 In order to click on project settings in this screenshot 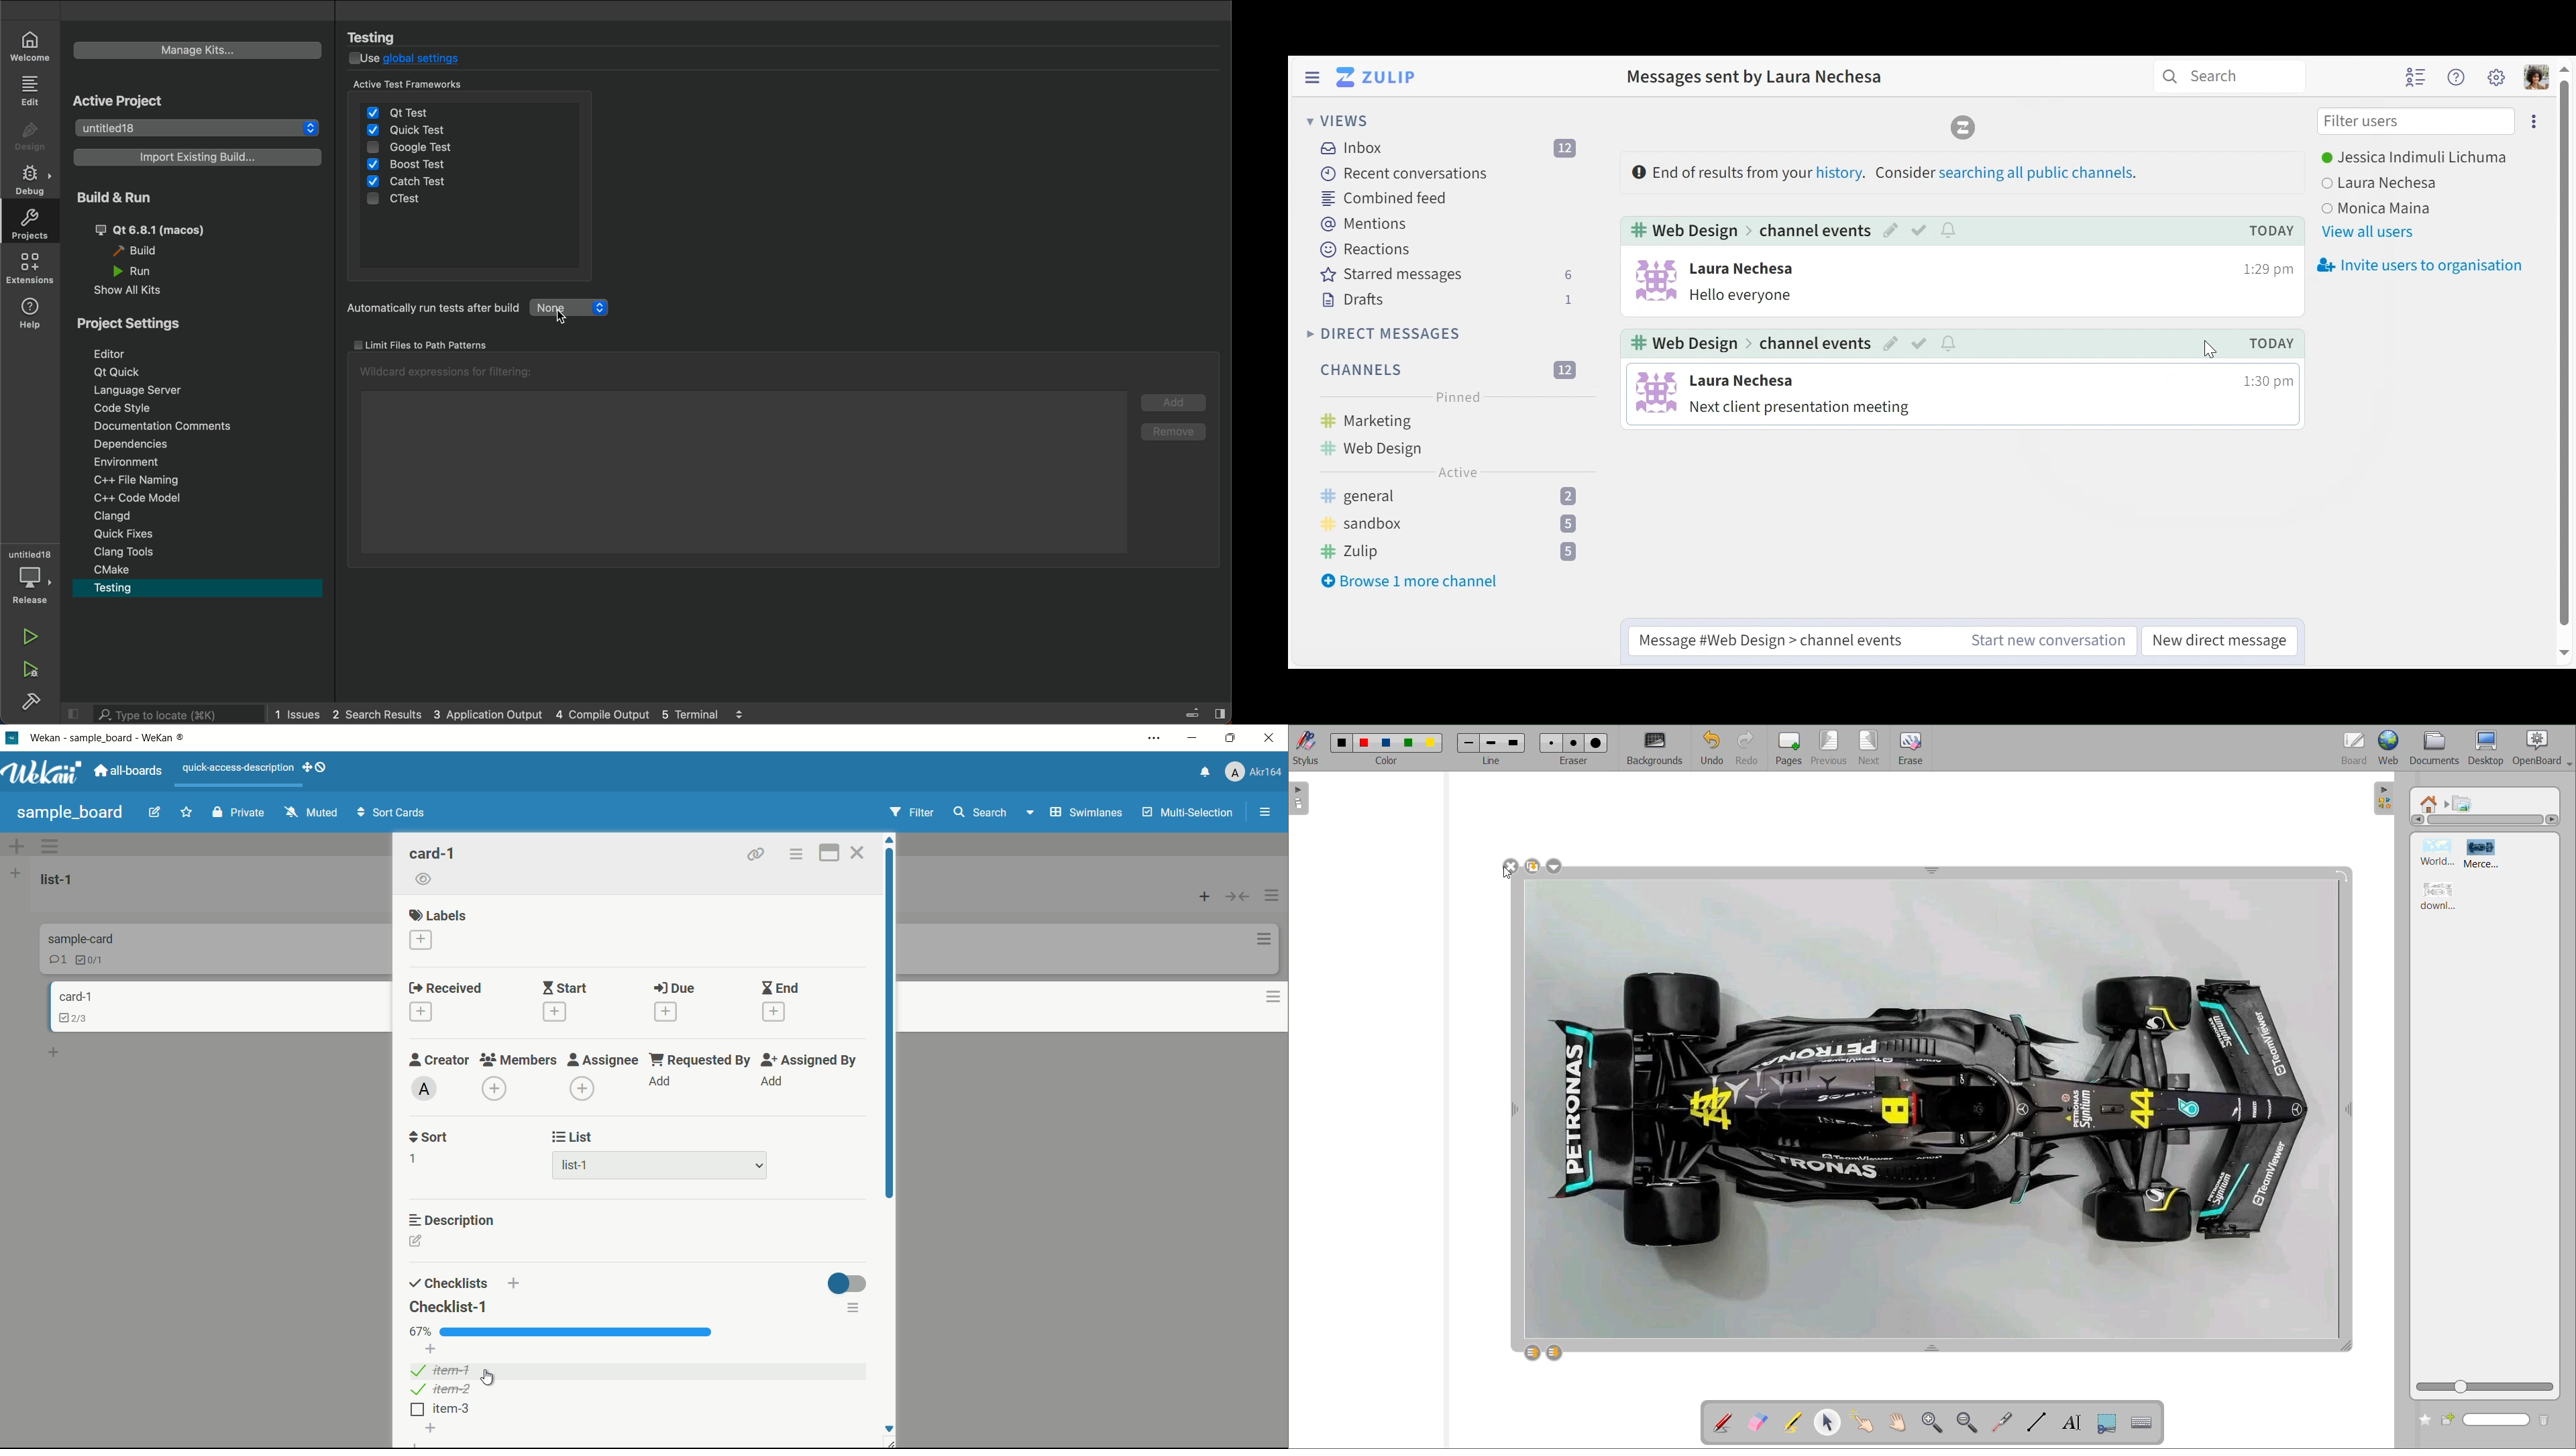, I will do `click(139, 322)`.